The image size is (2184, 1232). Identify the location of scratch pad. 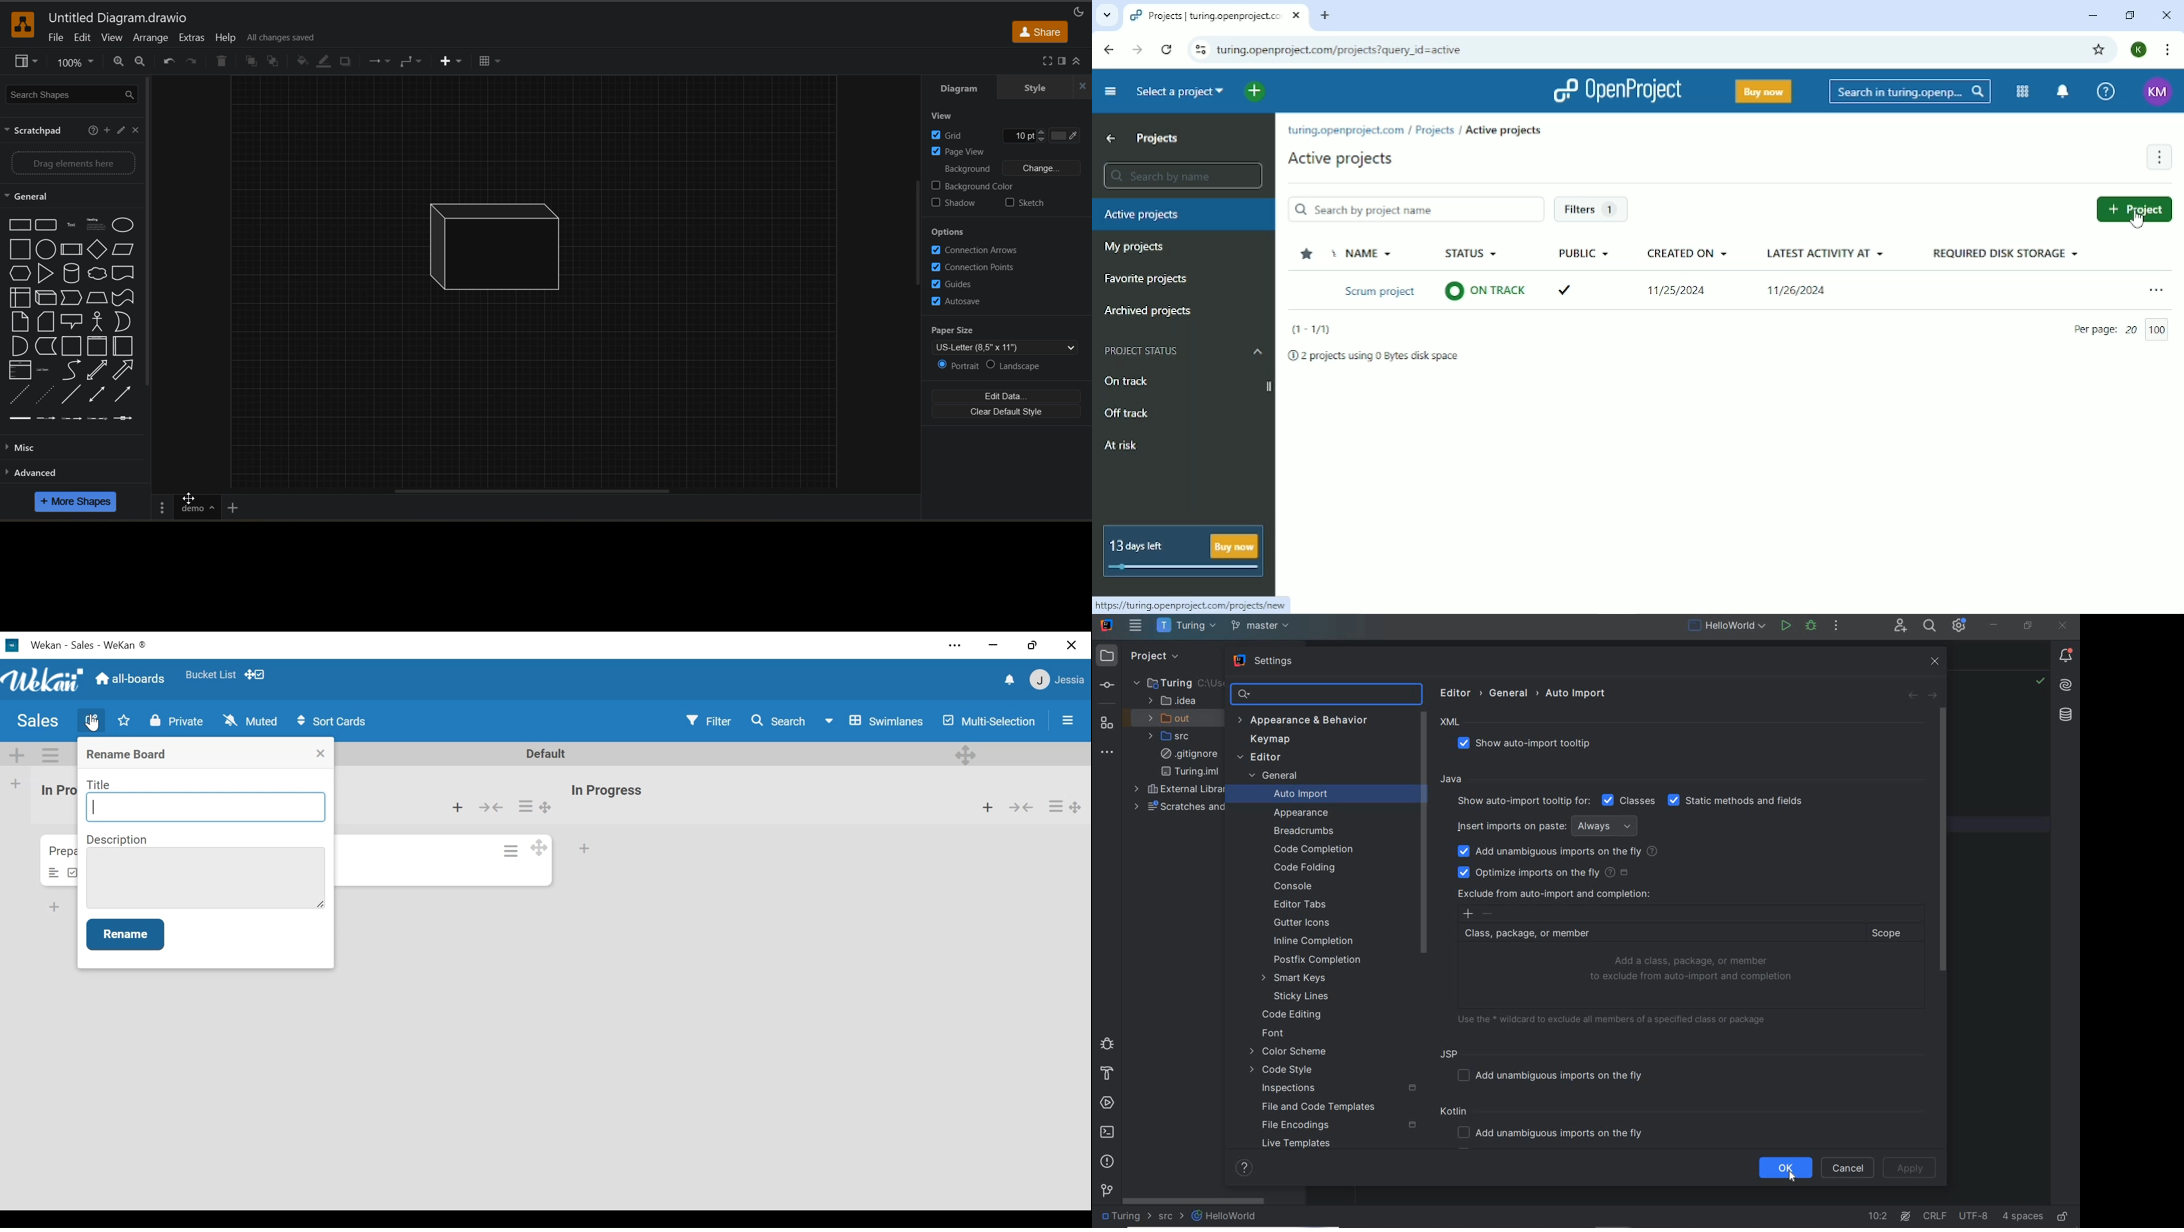
(36, 132).